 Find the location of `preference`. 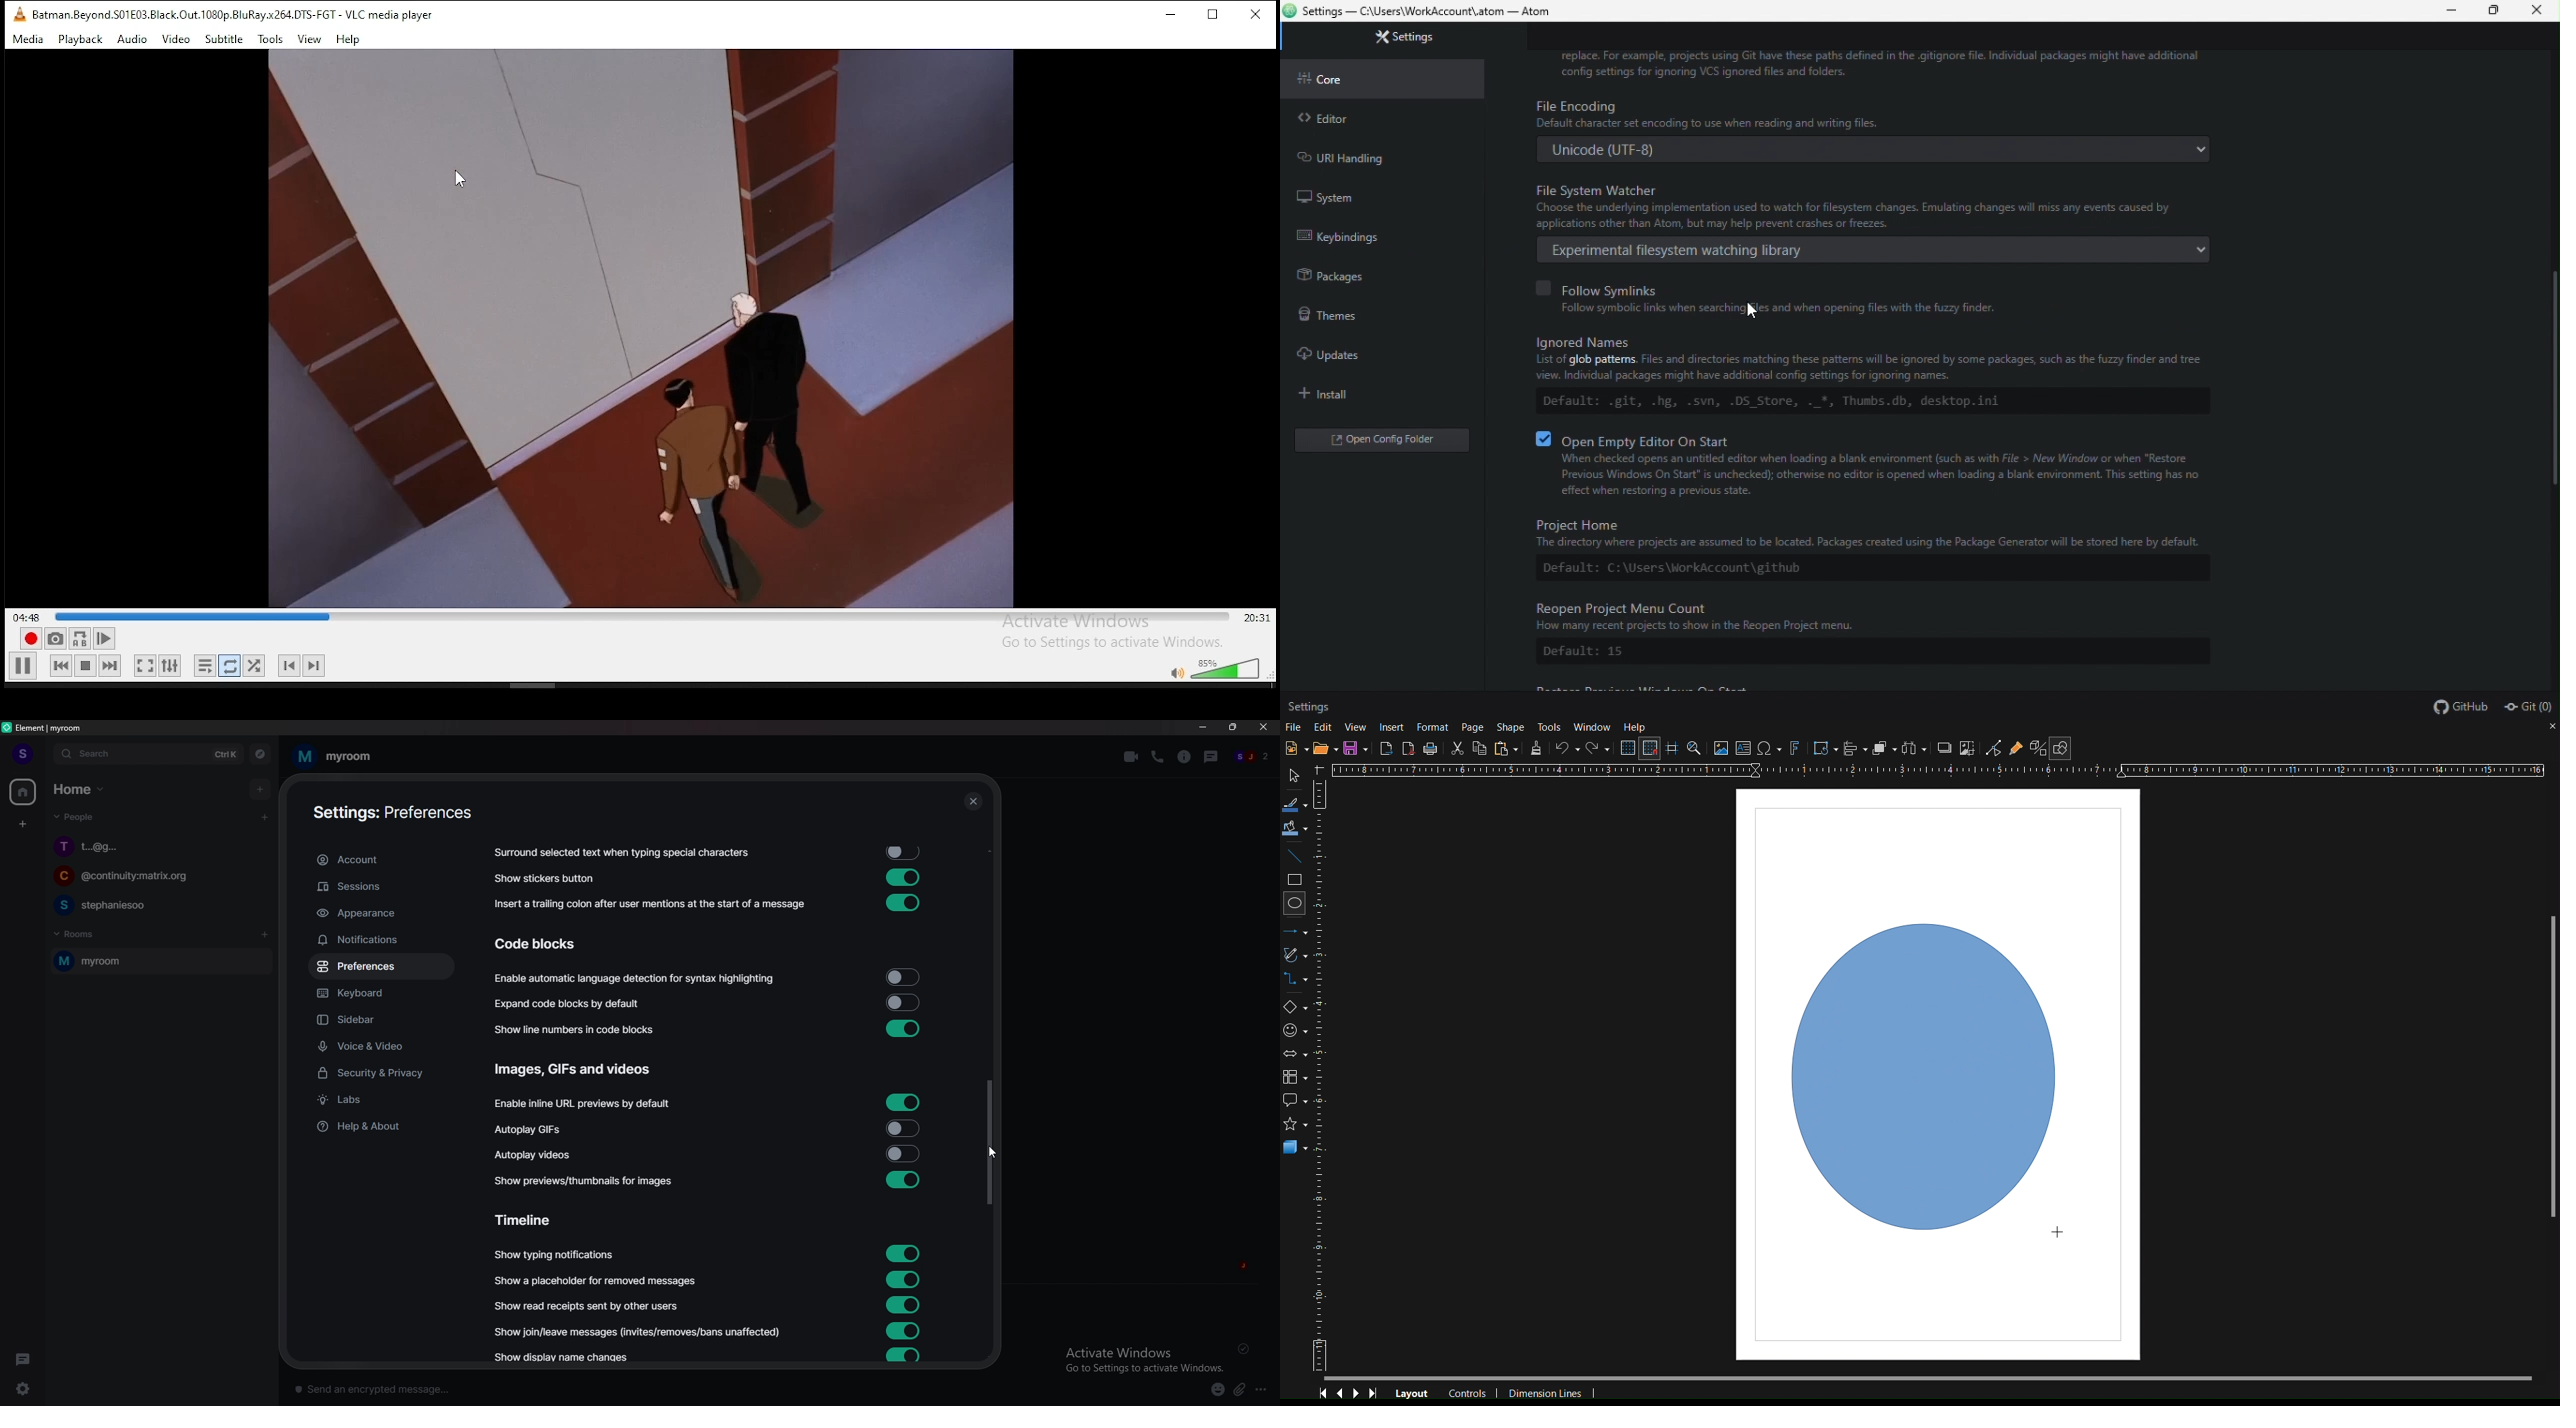

preference is located at coordinates (381, 967).